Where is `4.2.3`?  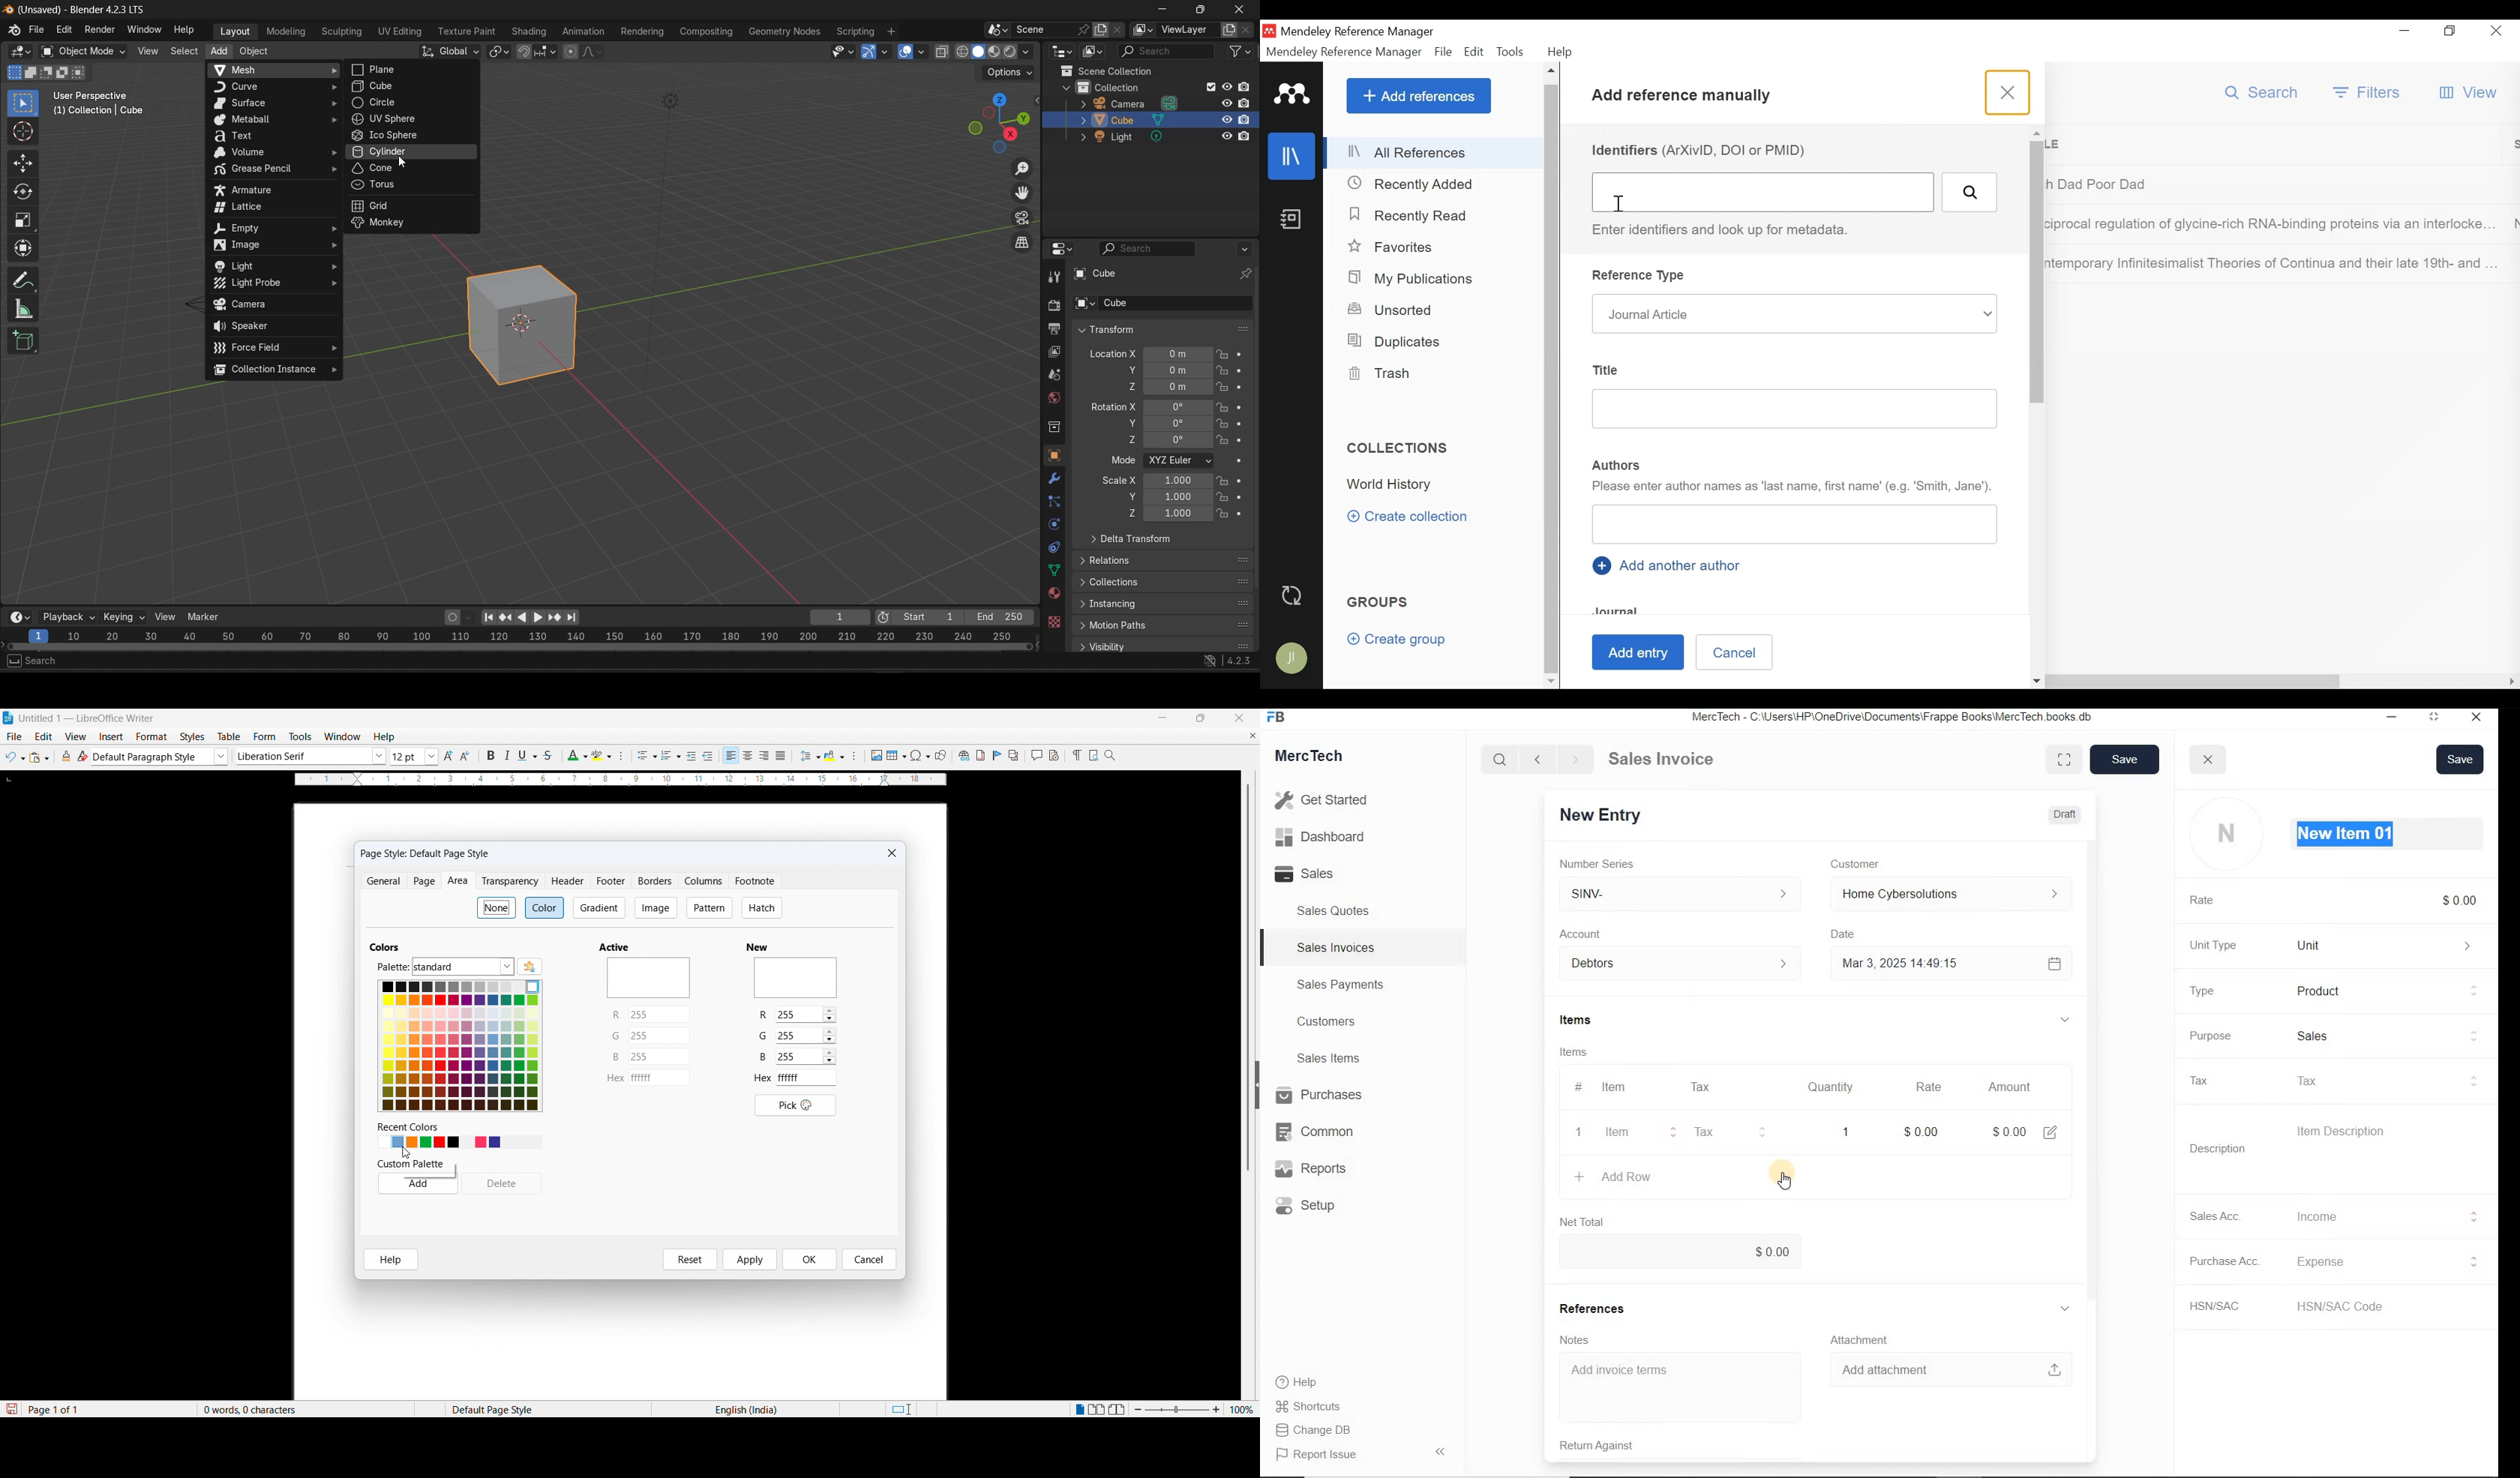 4.2.3 is located at coordinates (1240, 661).